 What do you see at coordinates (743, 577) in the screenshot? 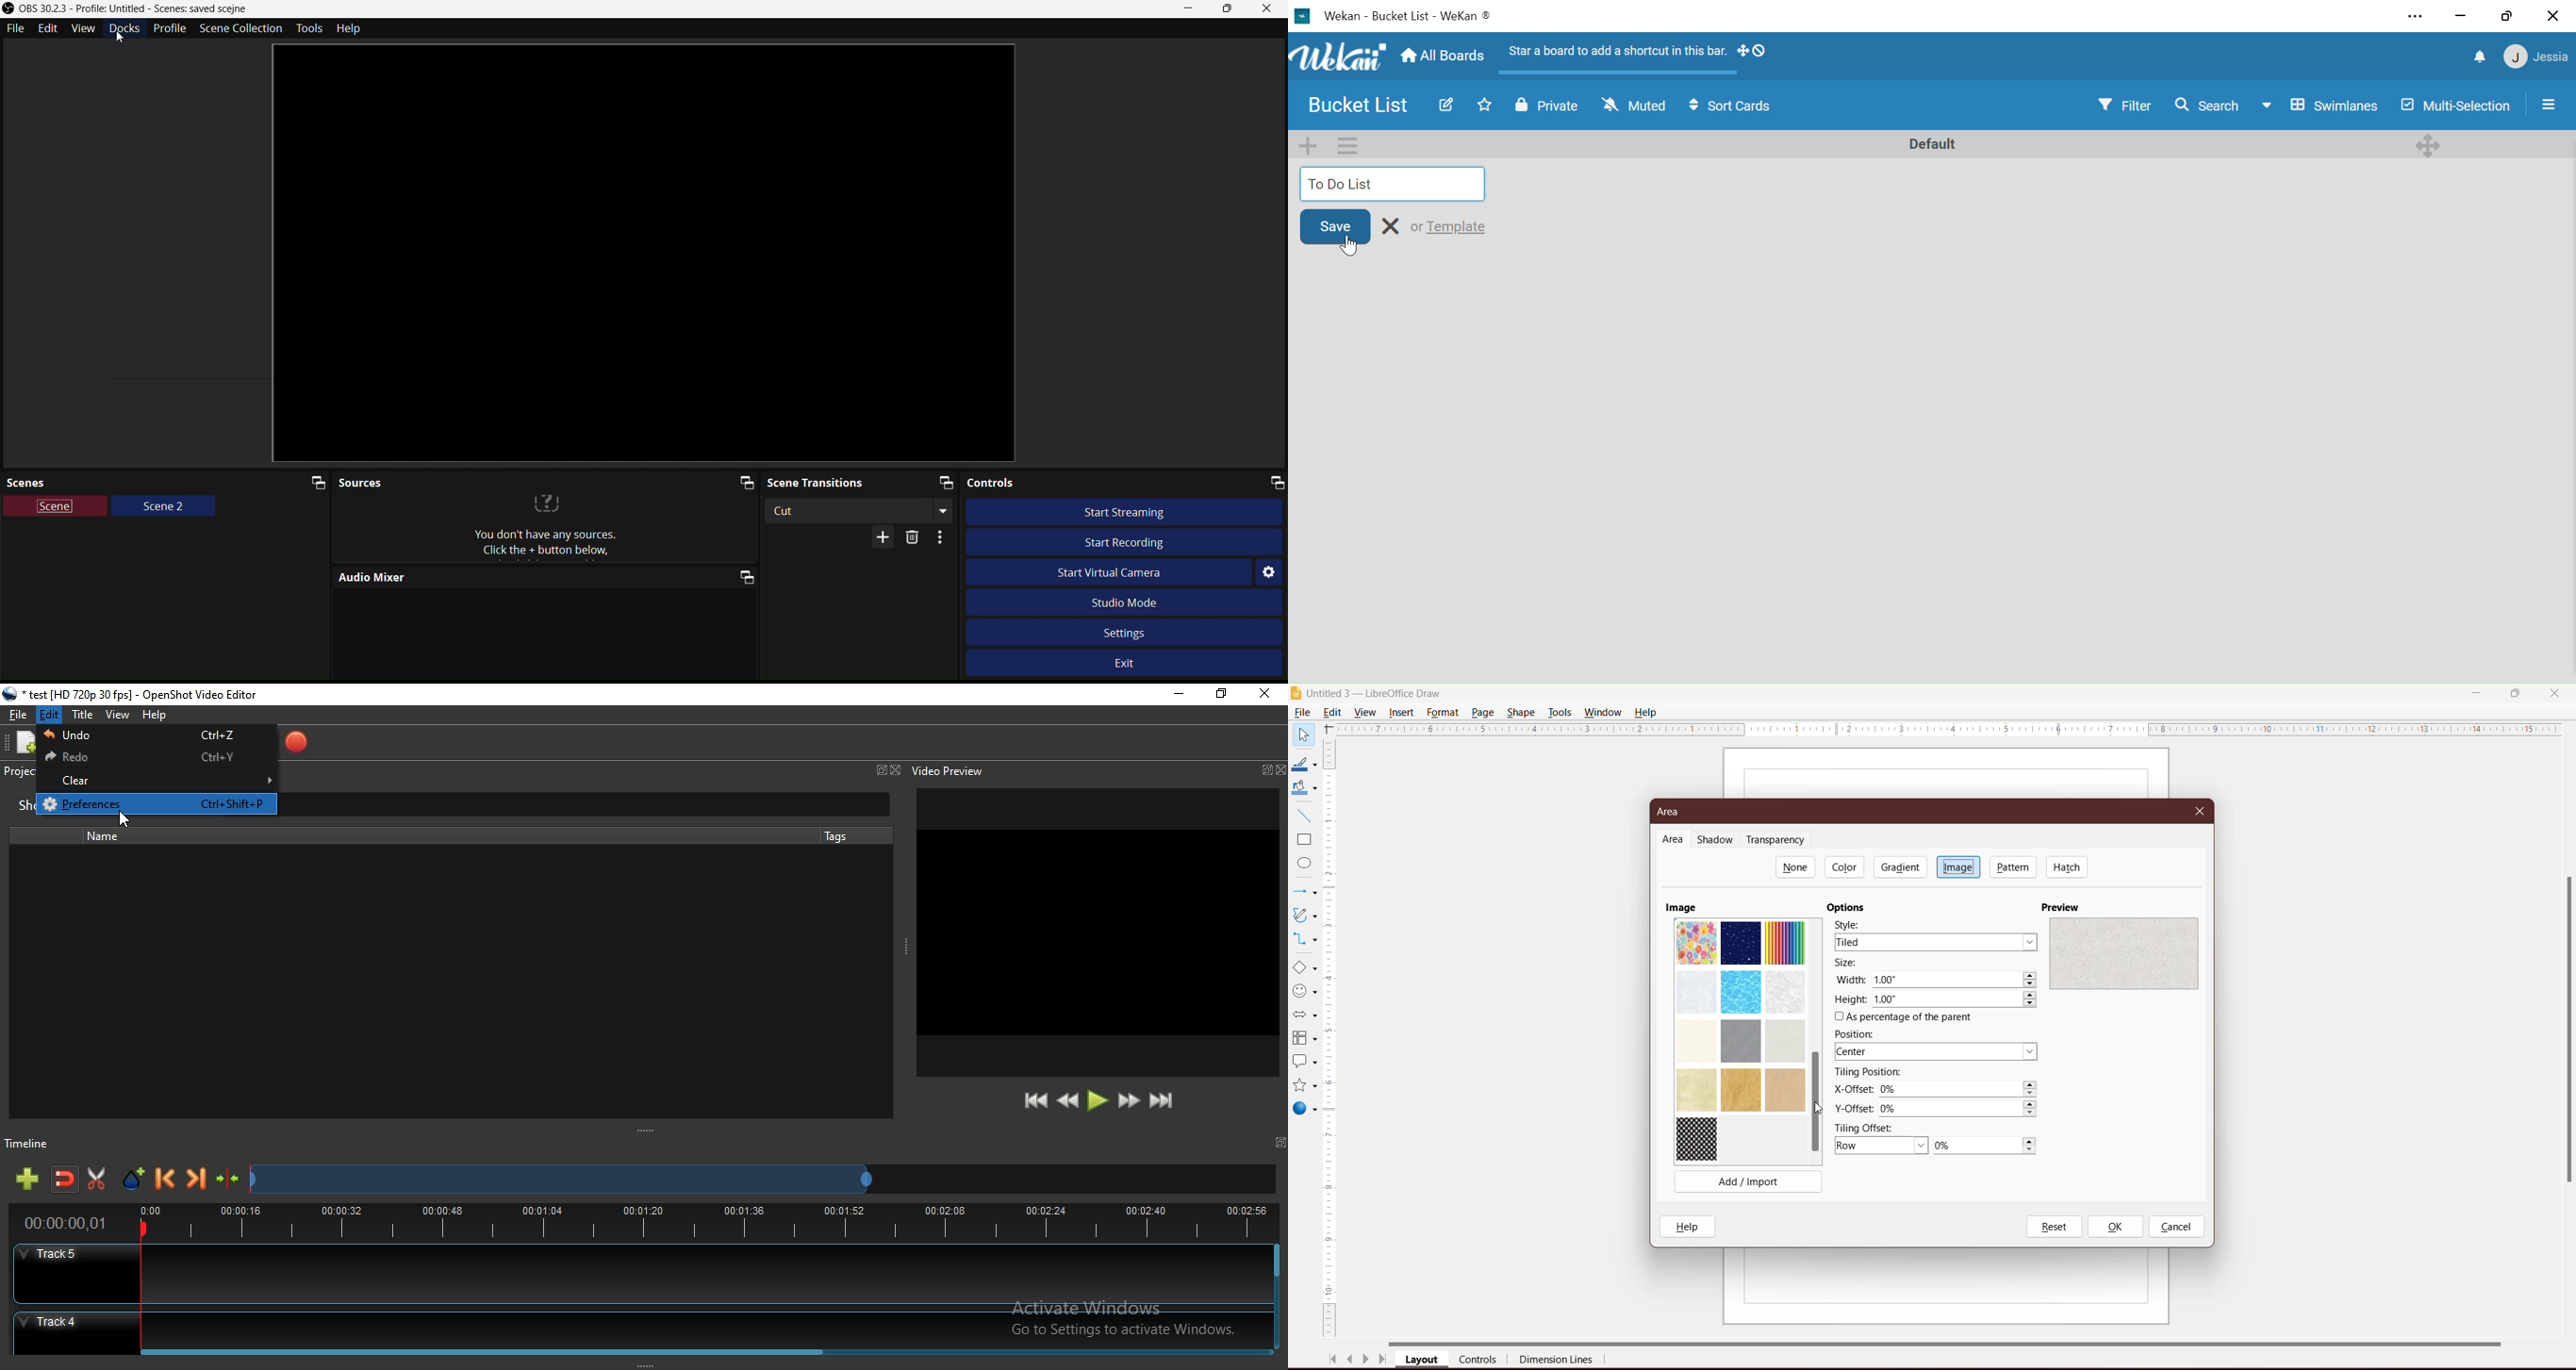
I see `dock panel` at bounding box center [743, 577].